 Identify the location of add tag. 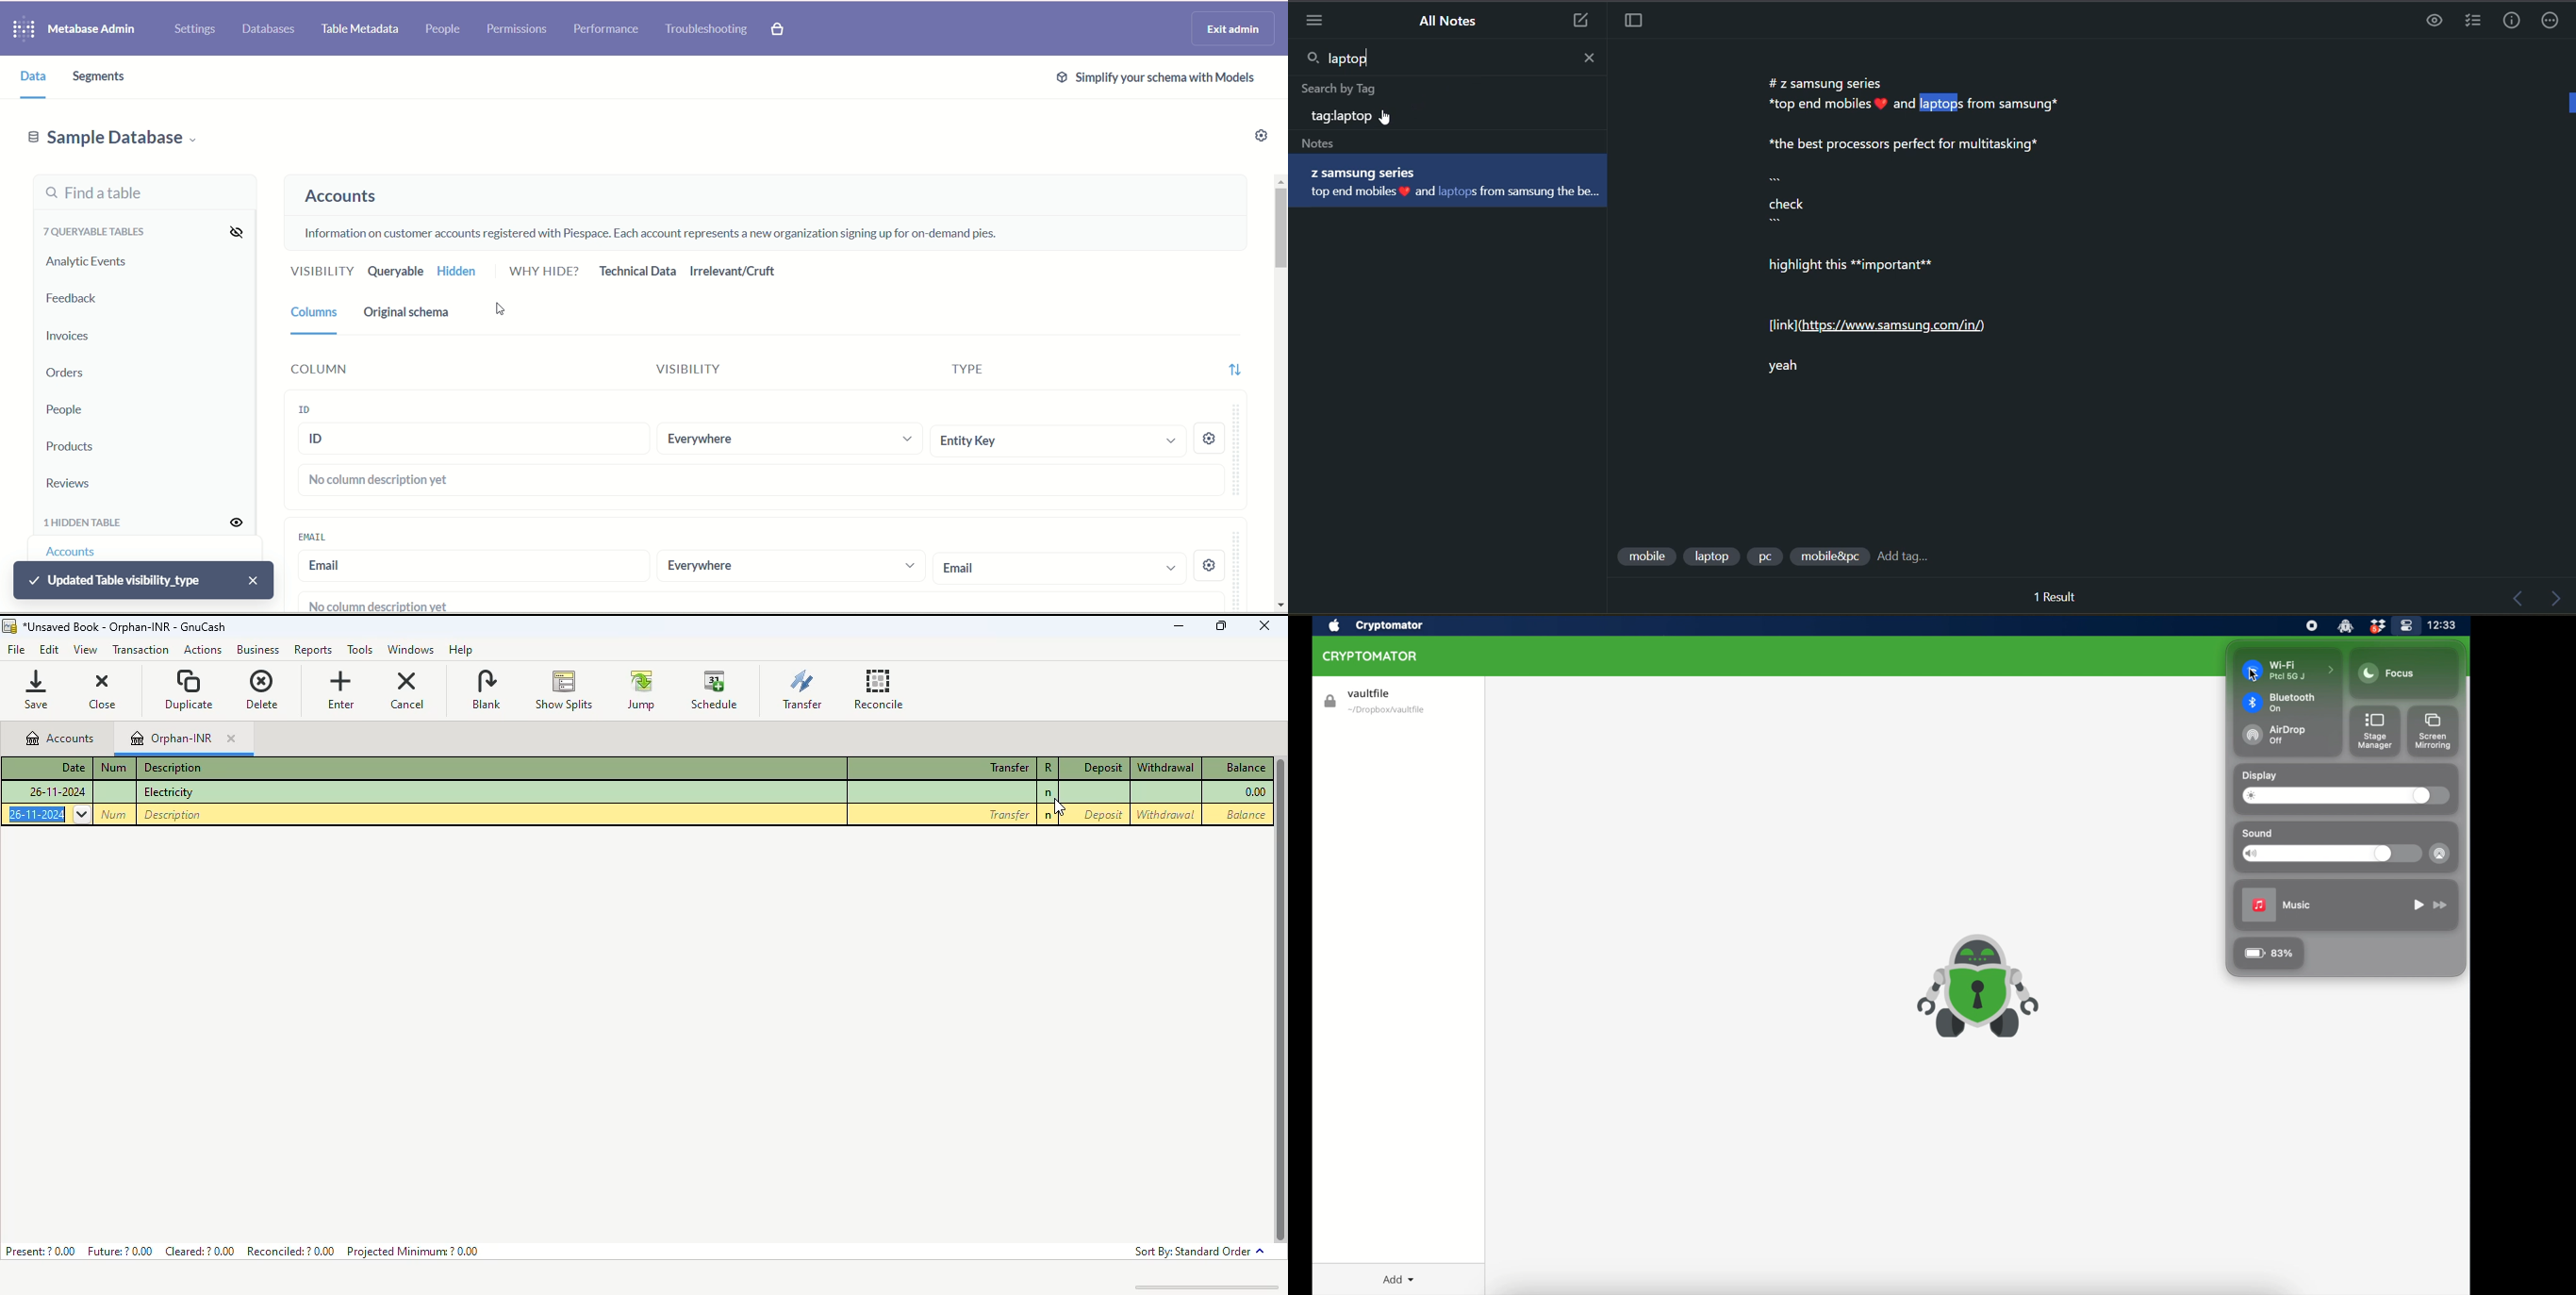
(1904, 556).